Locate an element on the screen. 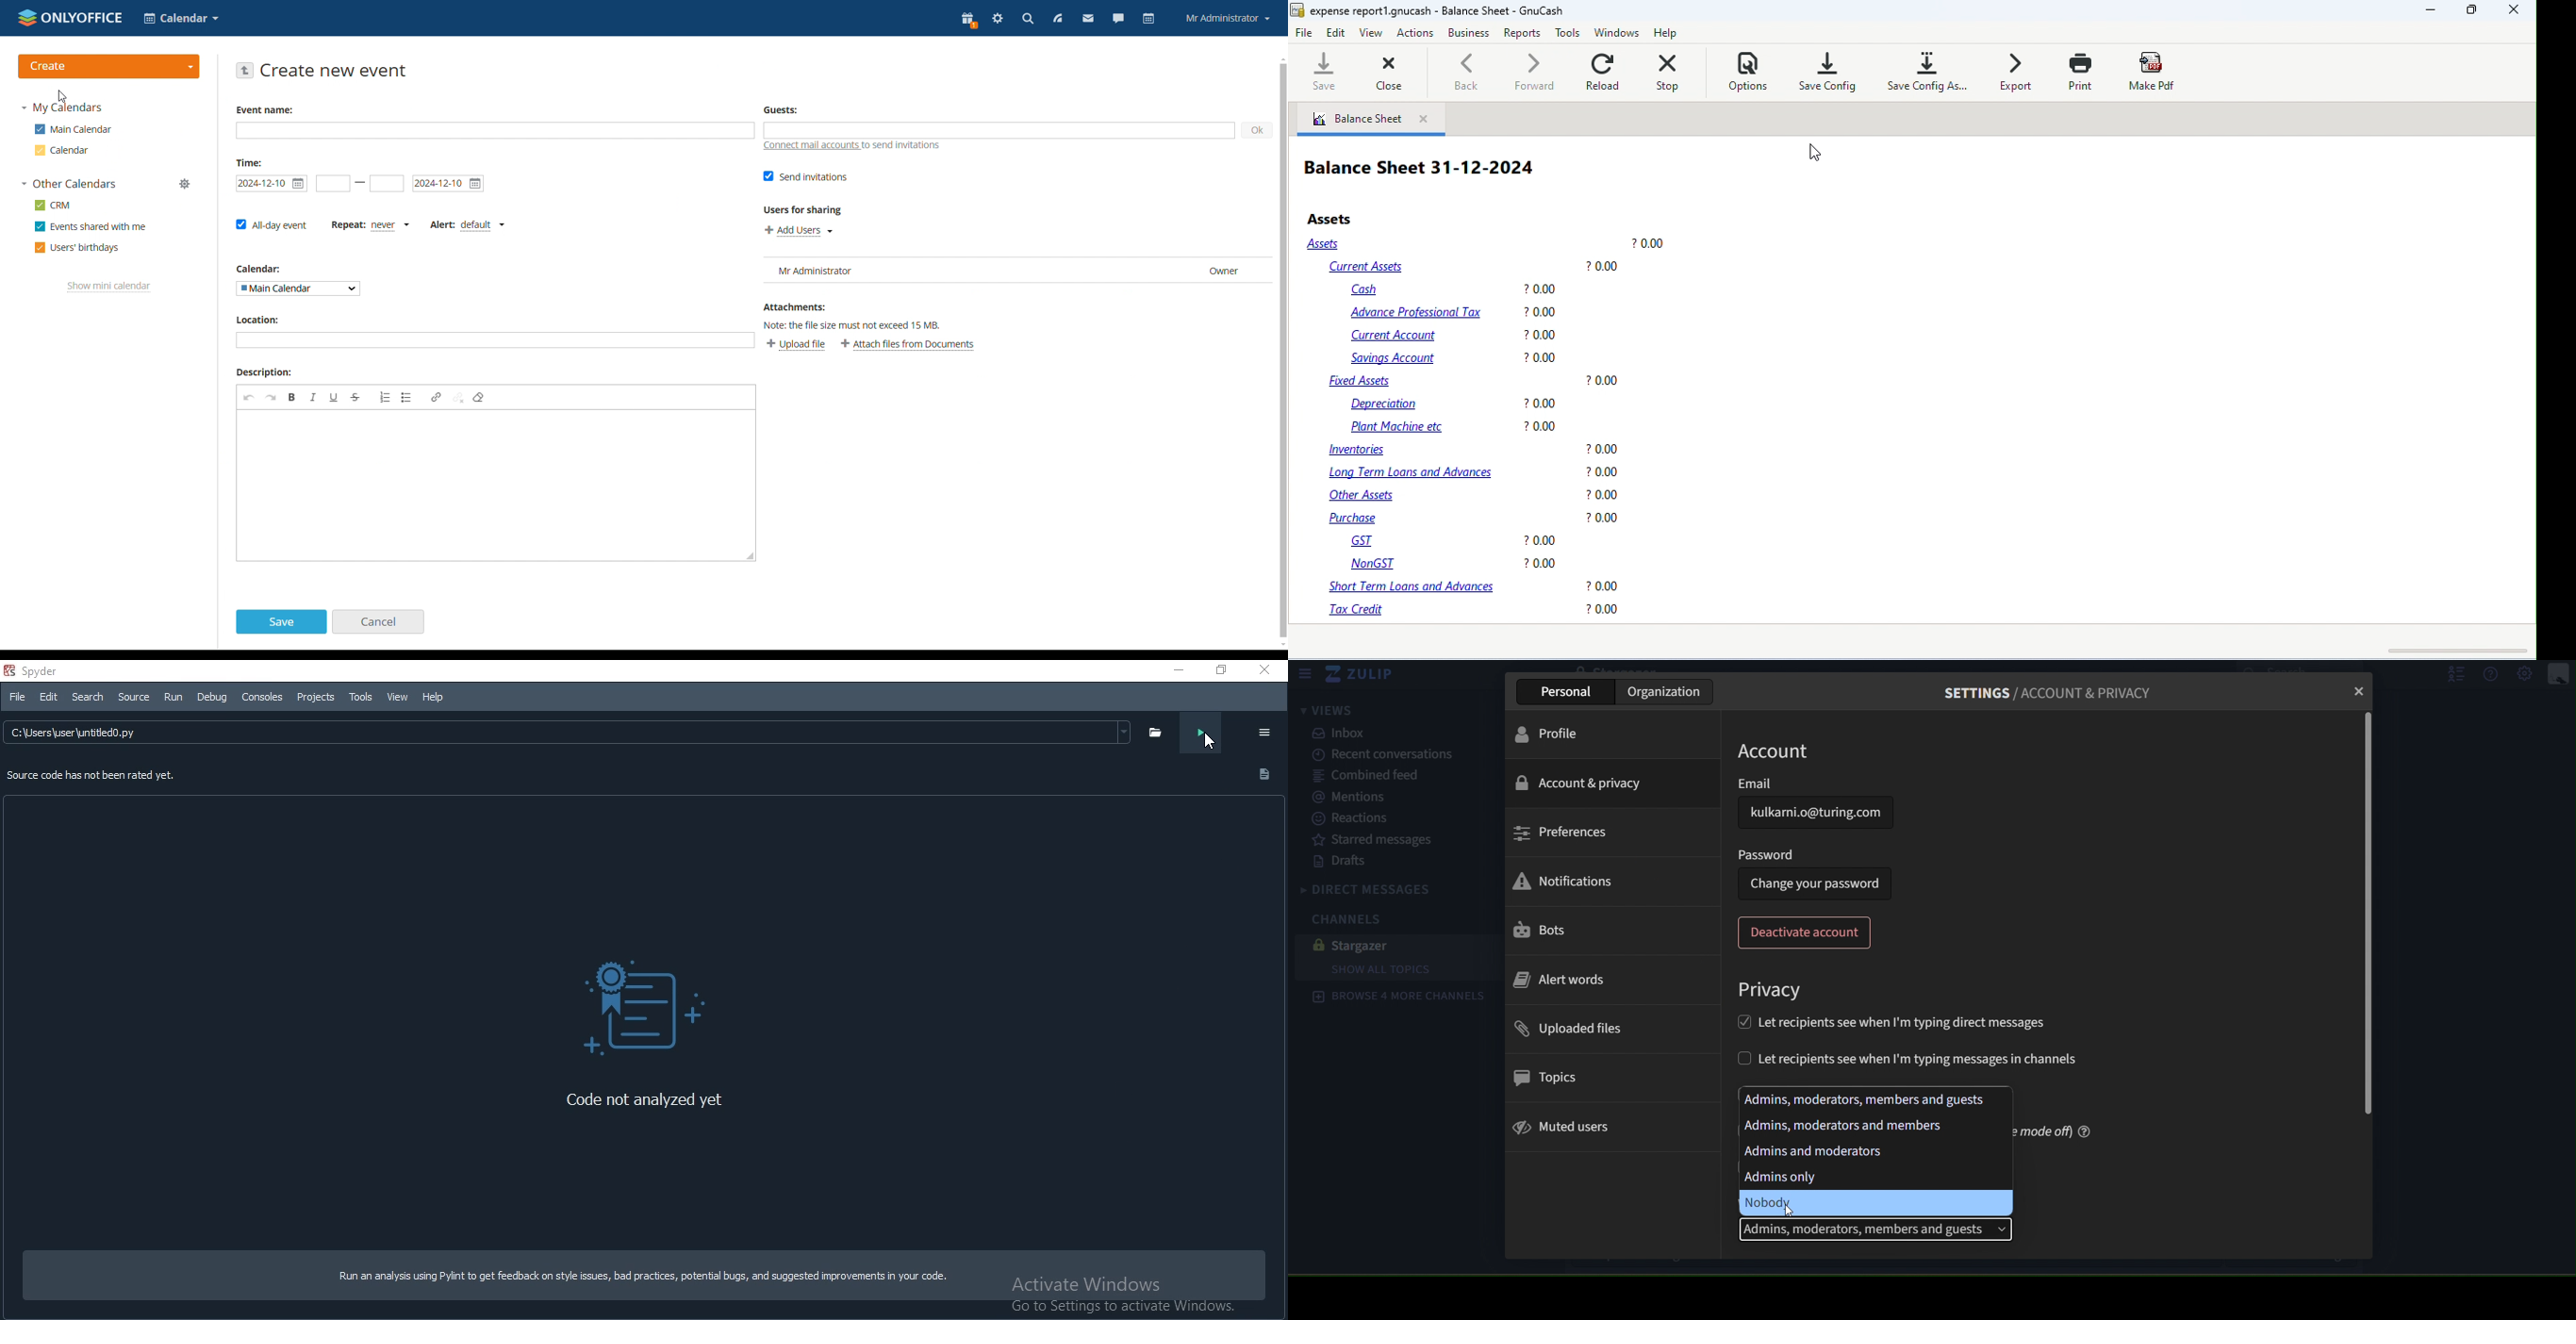 The image size is (2576, 1344). connect mail accounts is located at coordinates (852, 146).